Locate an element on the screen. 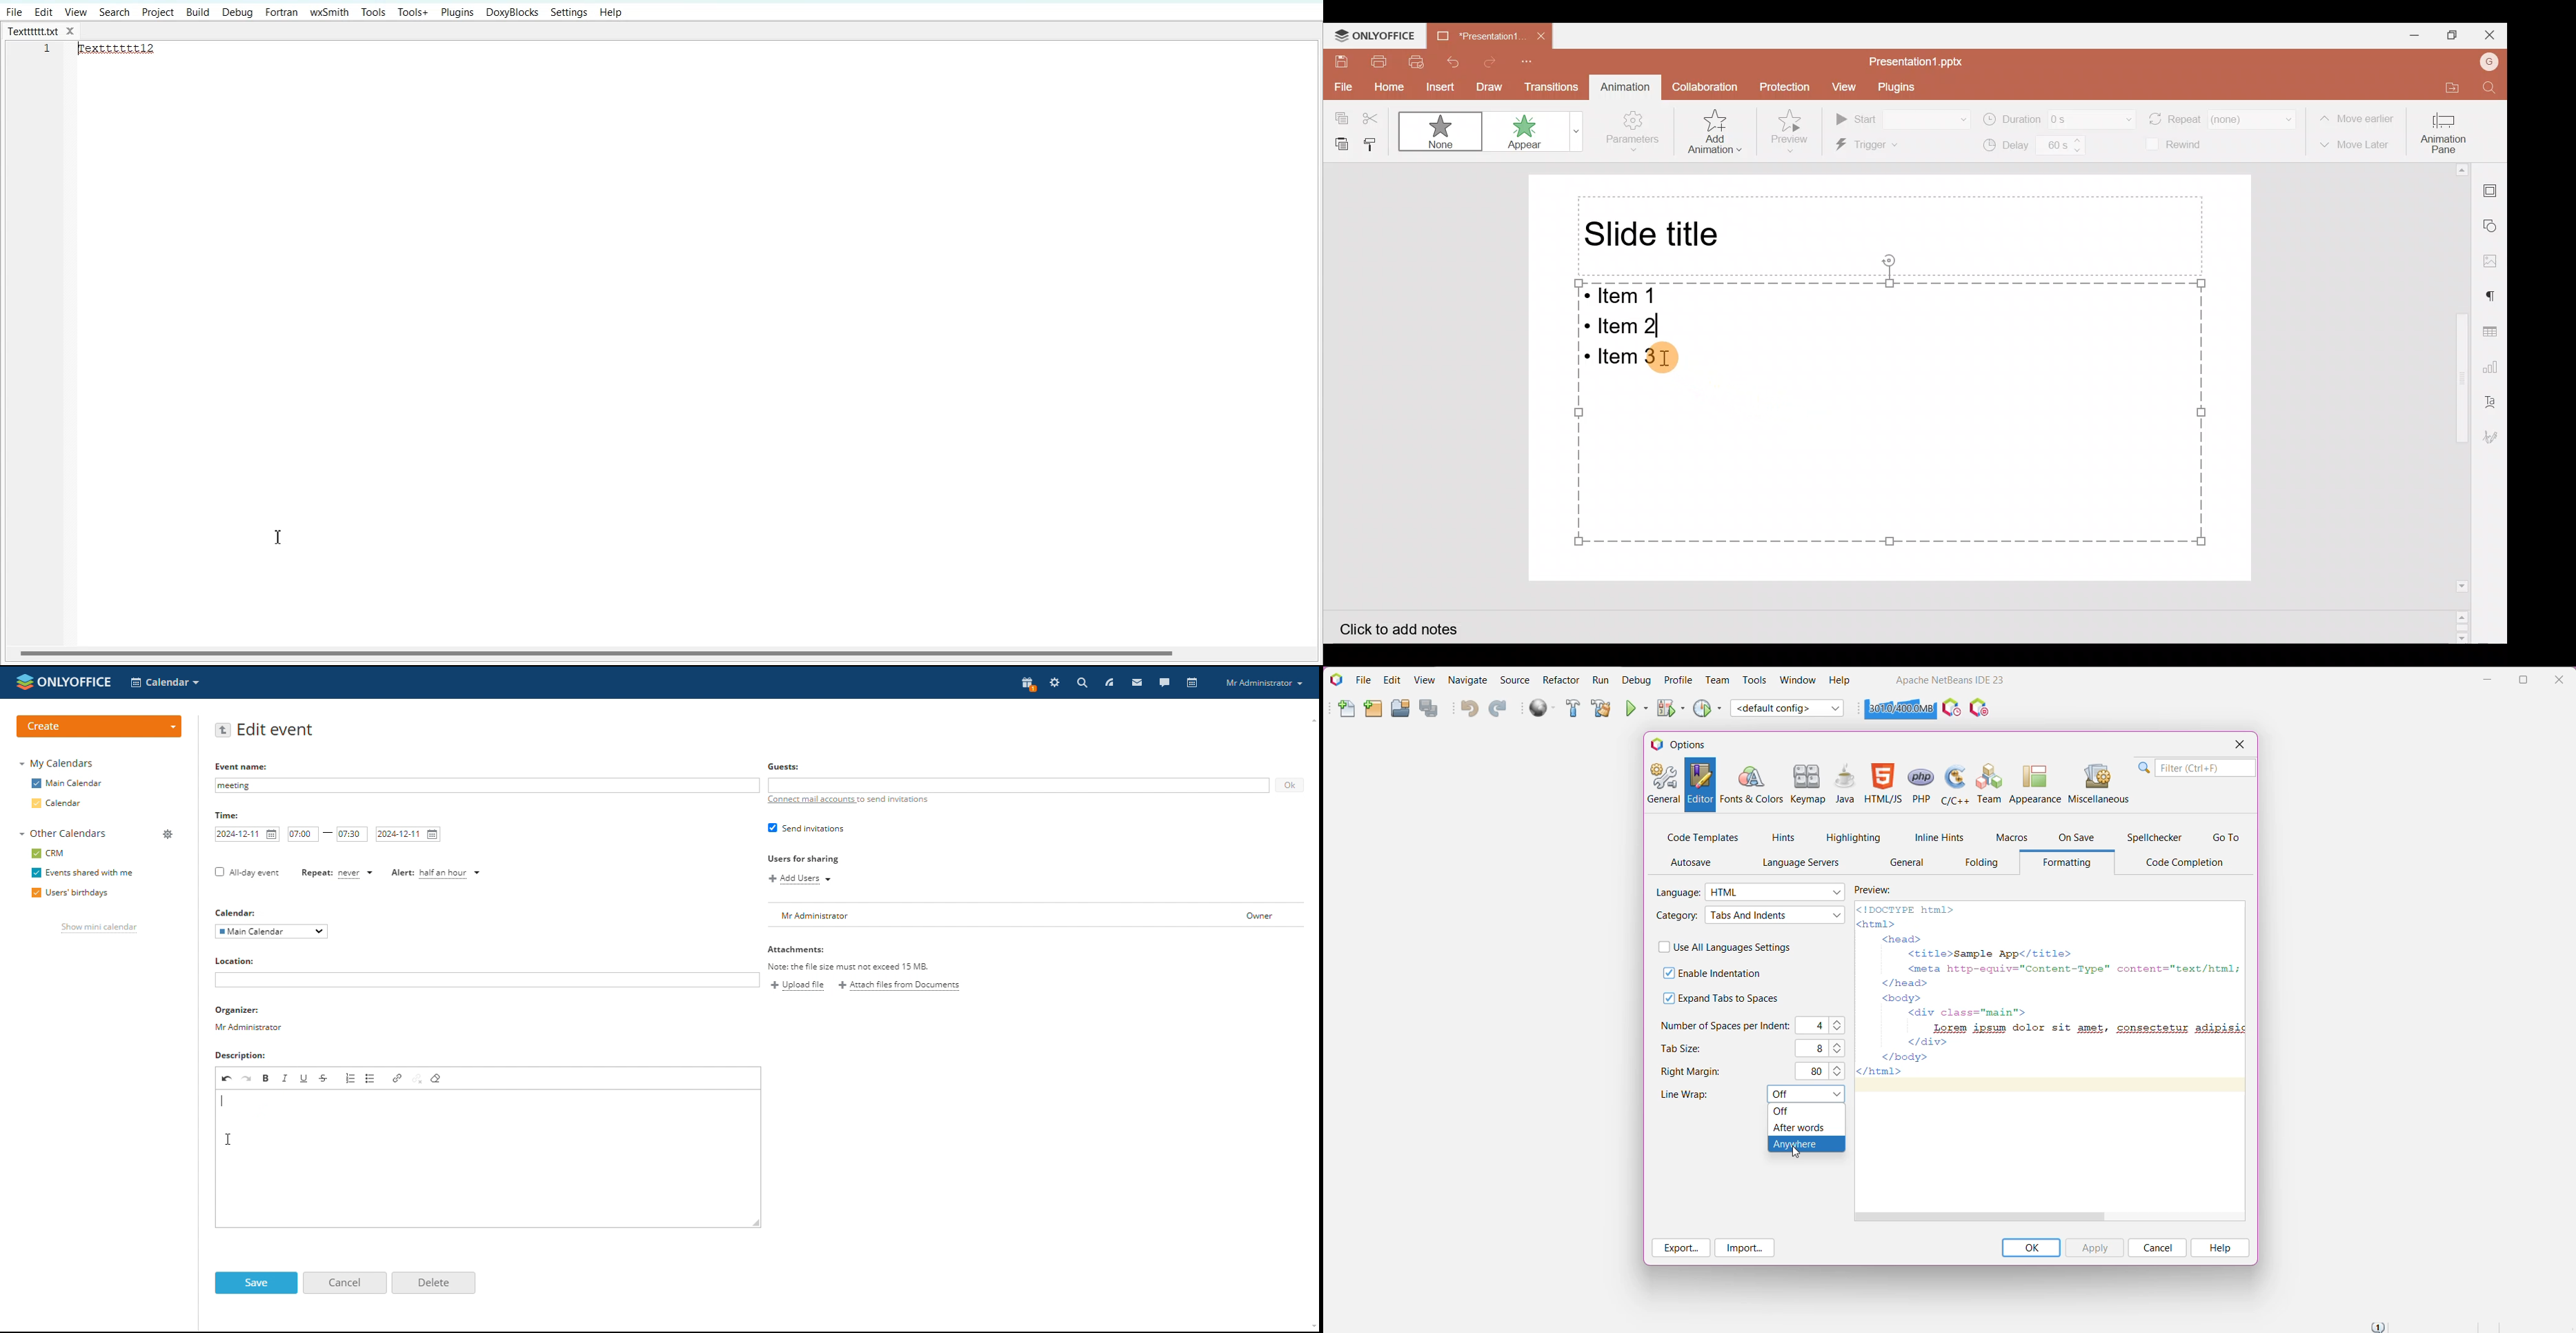 Image resolution: width=2576 pixels, height=1344 pixels. logo is located at coordinates (63, 680).